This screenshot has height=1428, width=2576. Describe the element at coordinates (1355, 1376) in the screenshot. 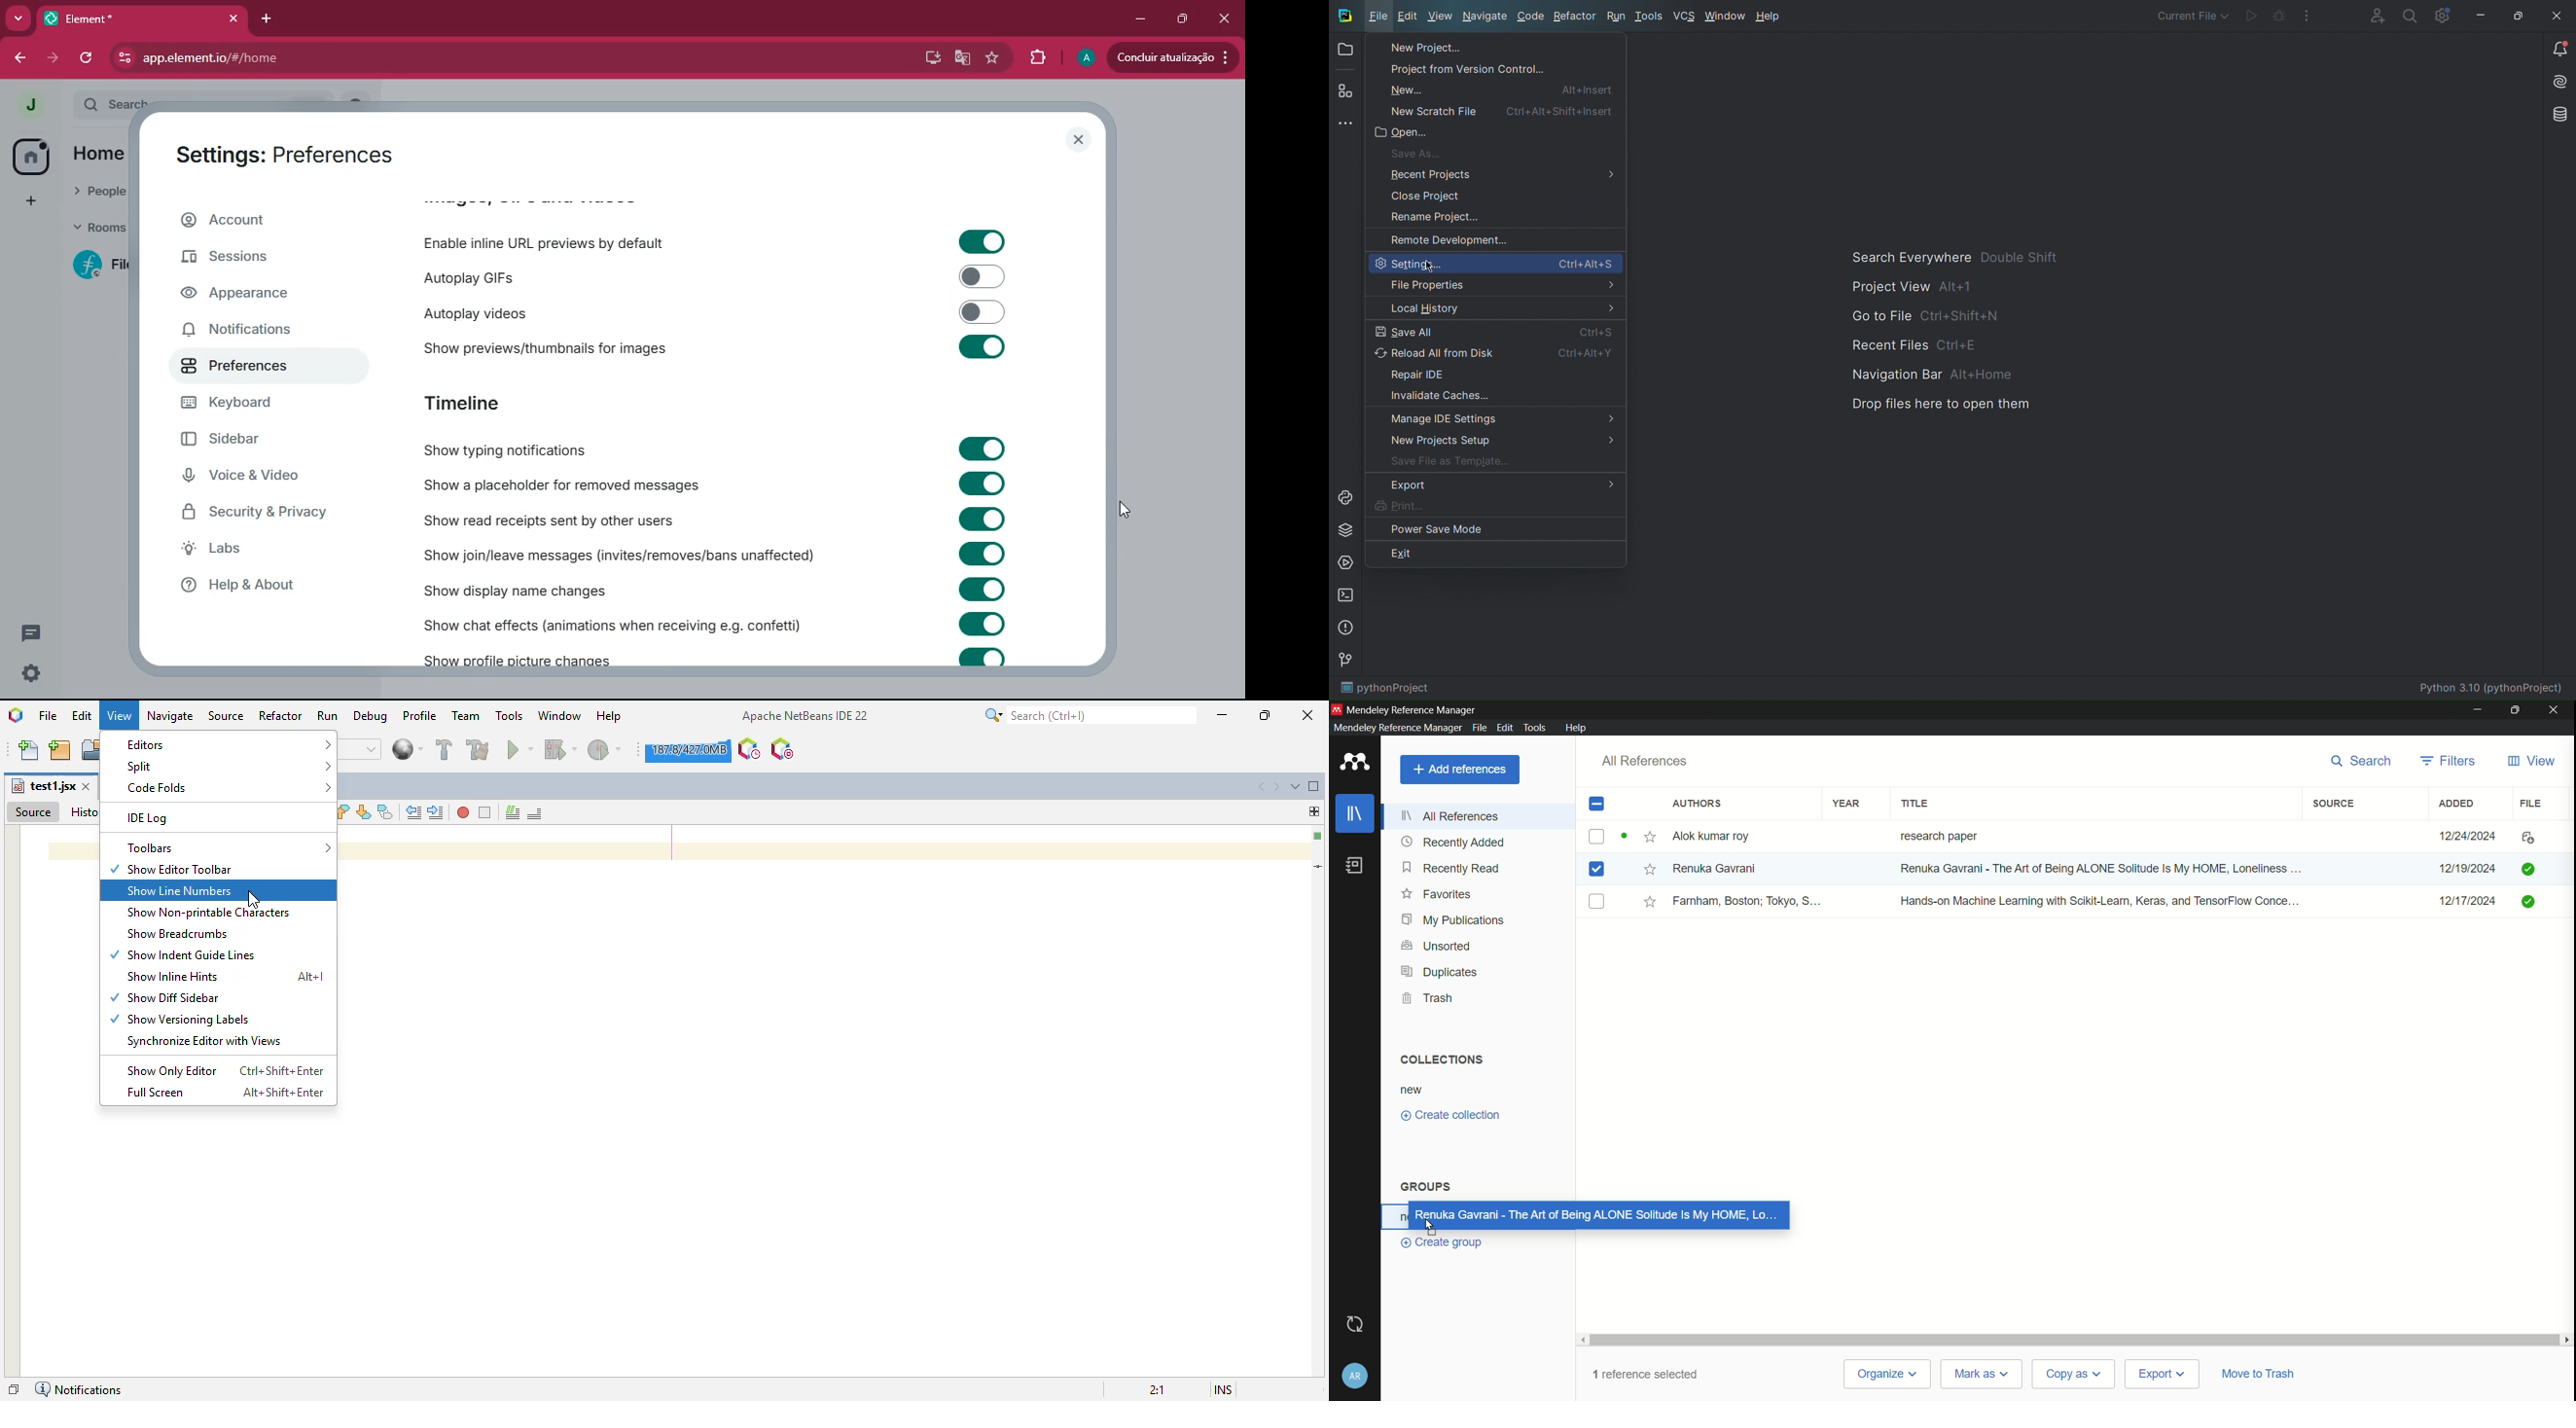

I see `account and help` at that location.